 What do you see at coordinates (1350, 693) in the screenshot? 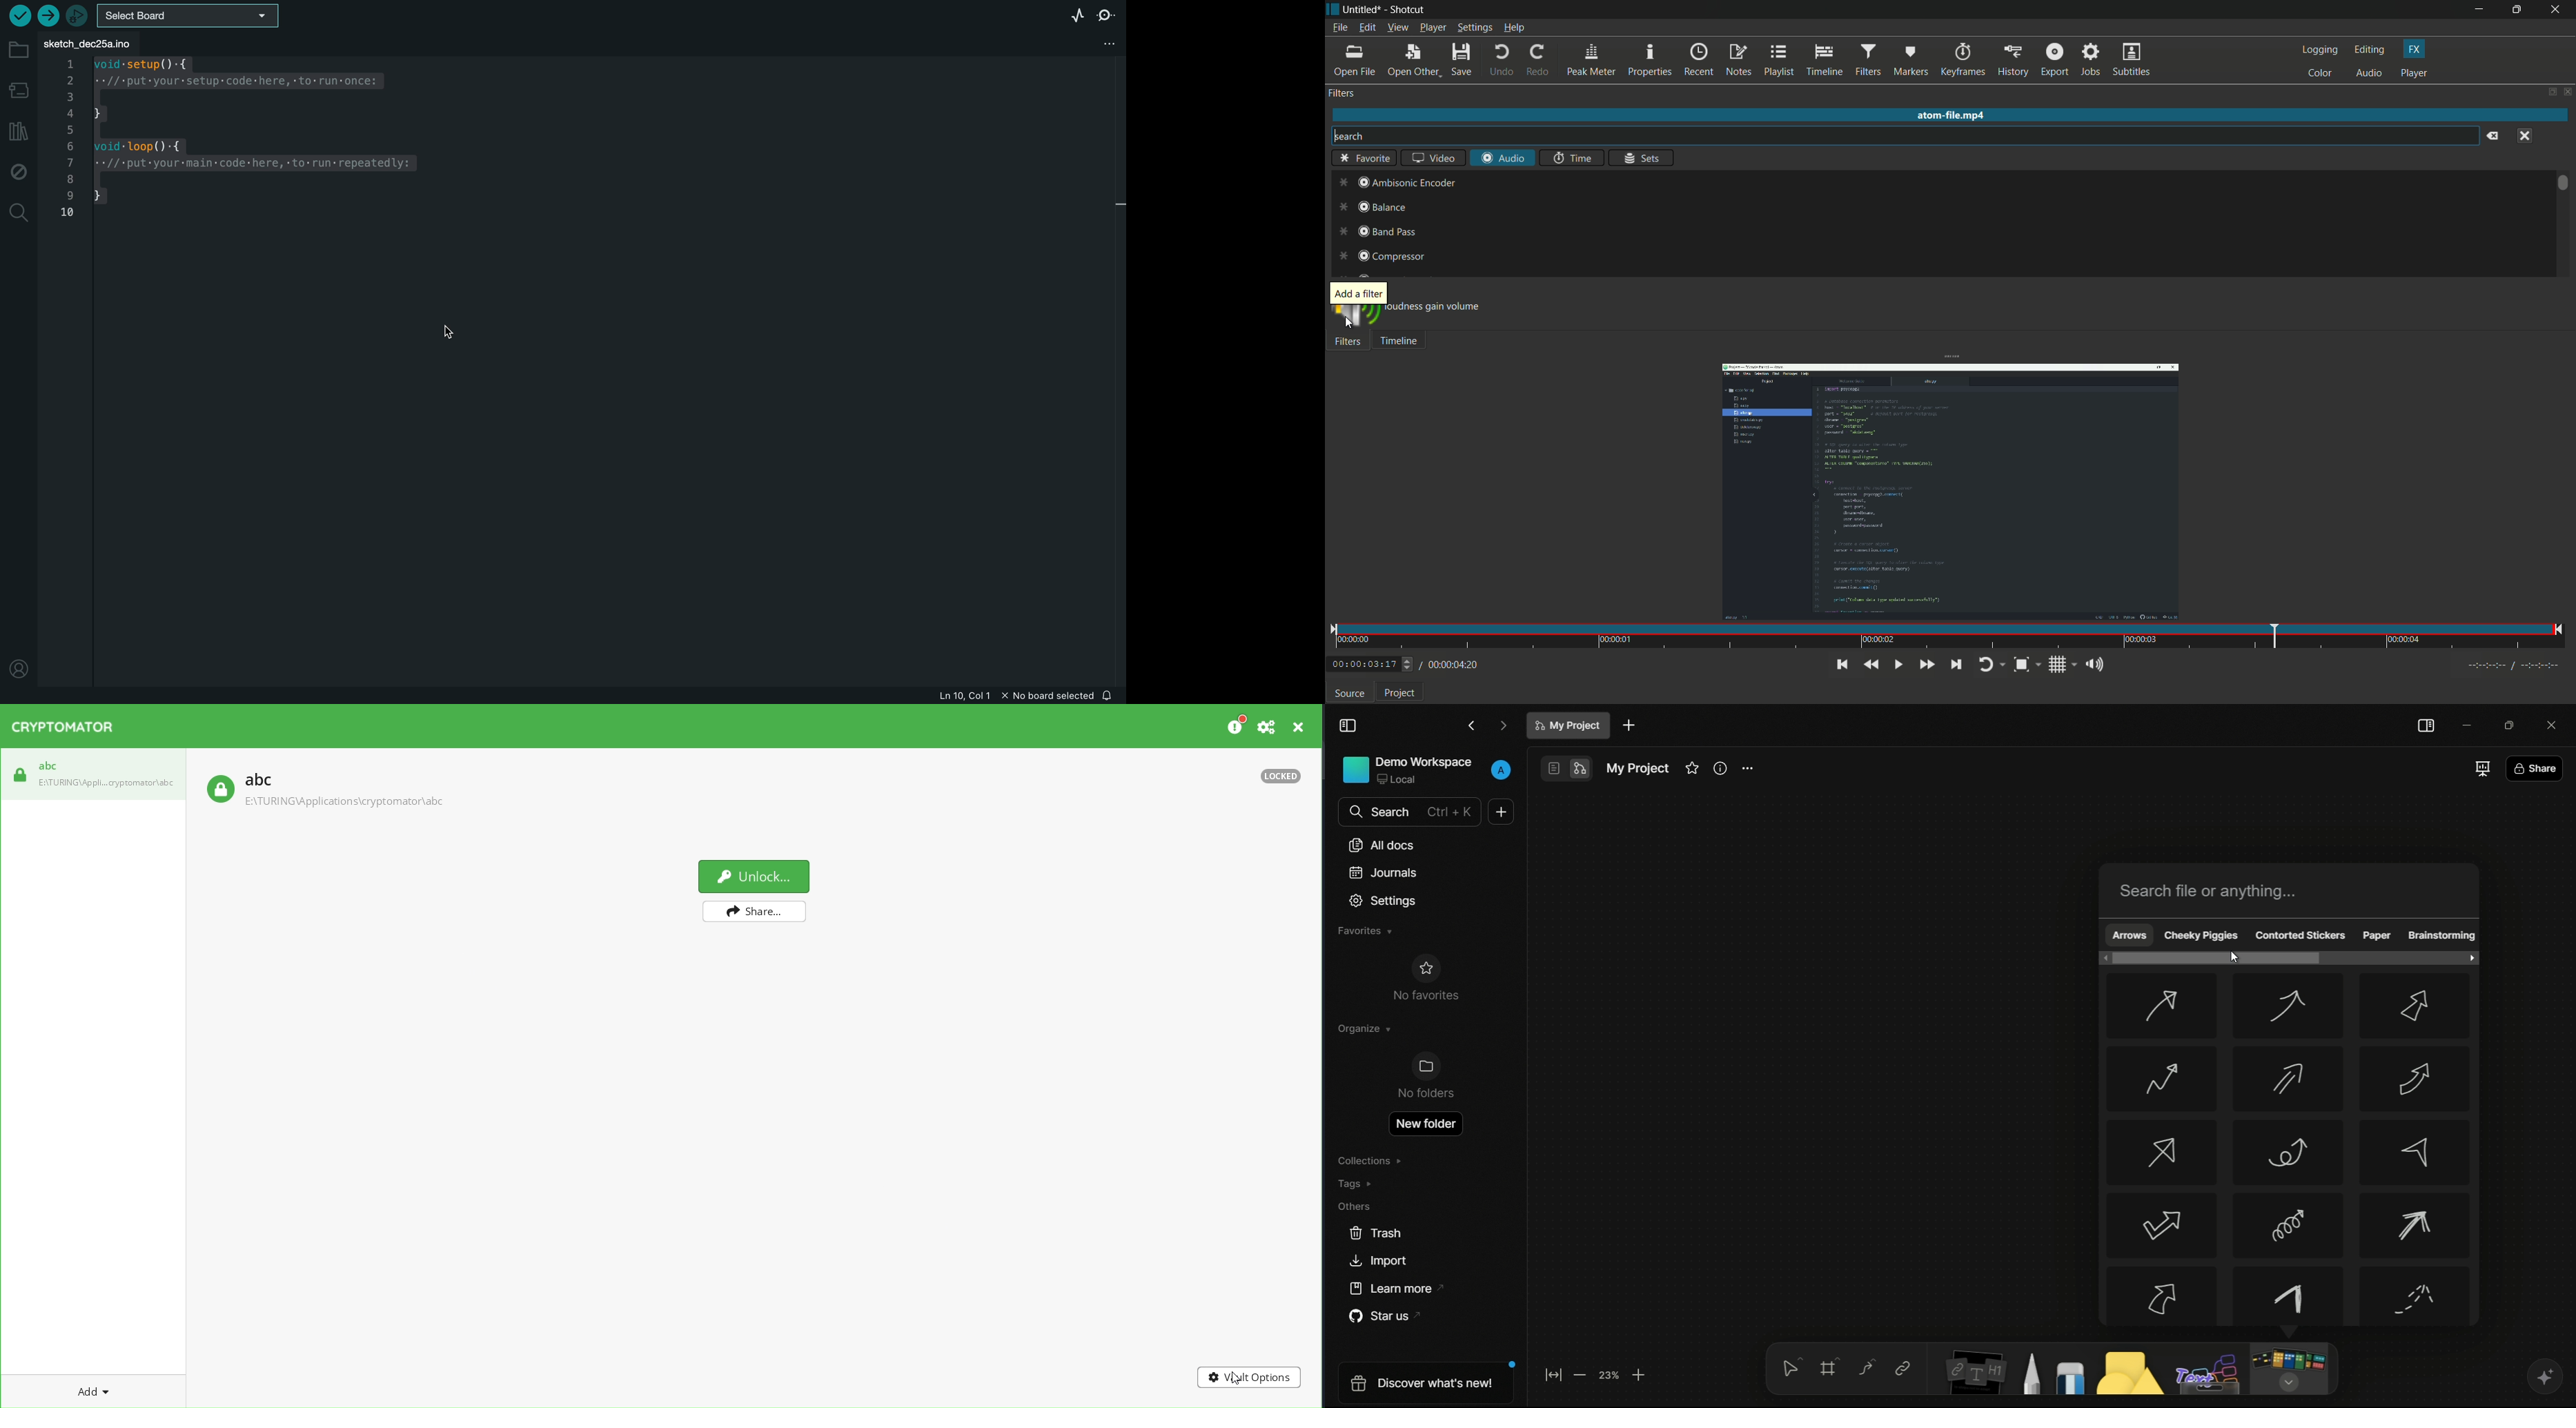
I see `source` at bounding box center [1350, 693].